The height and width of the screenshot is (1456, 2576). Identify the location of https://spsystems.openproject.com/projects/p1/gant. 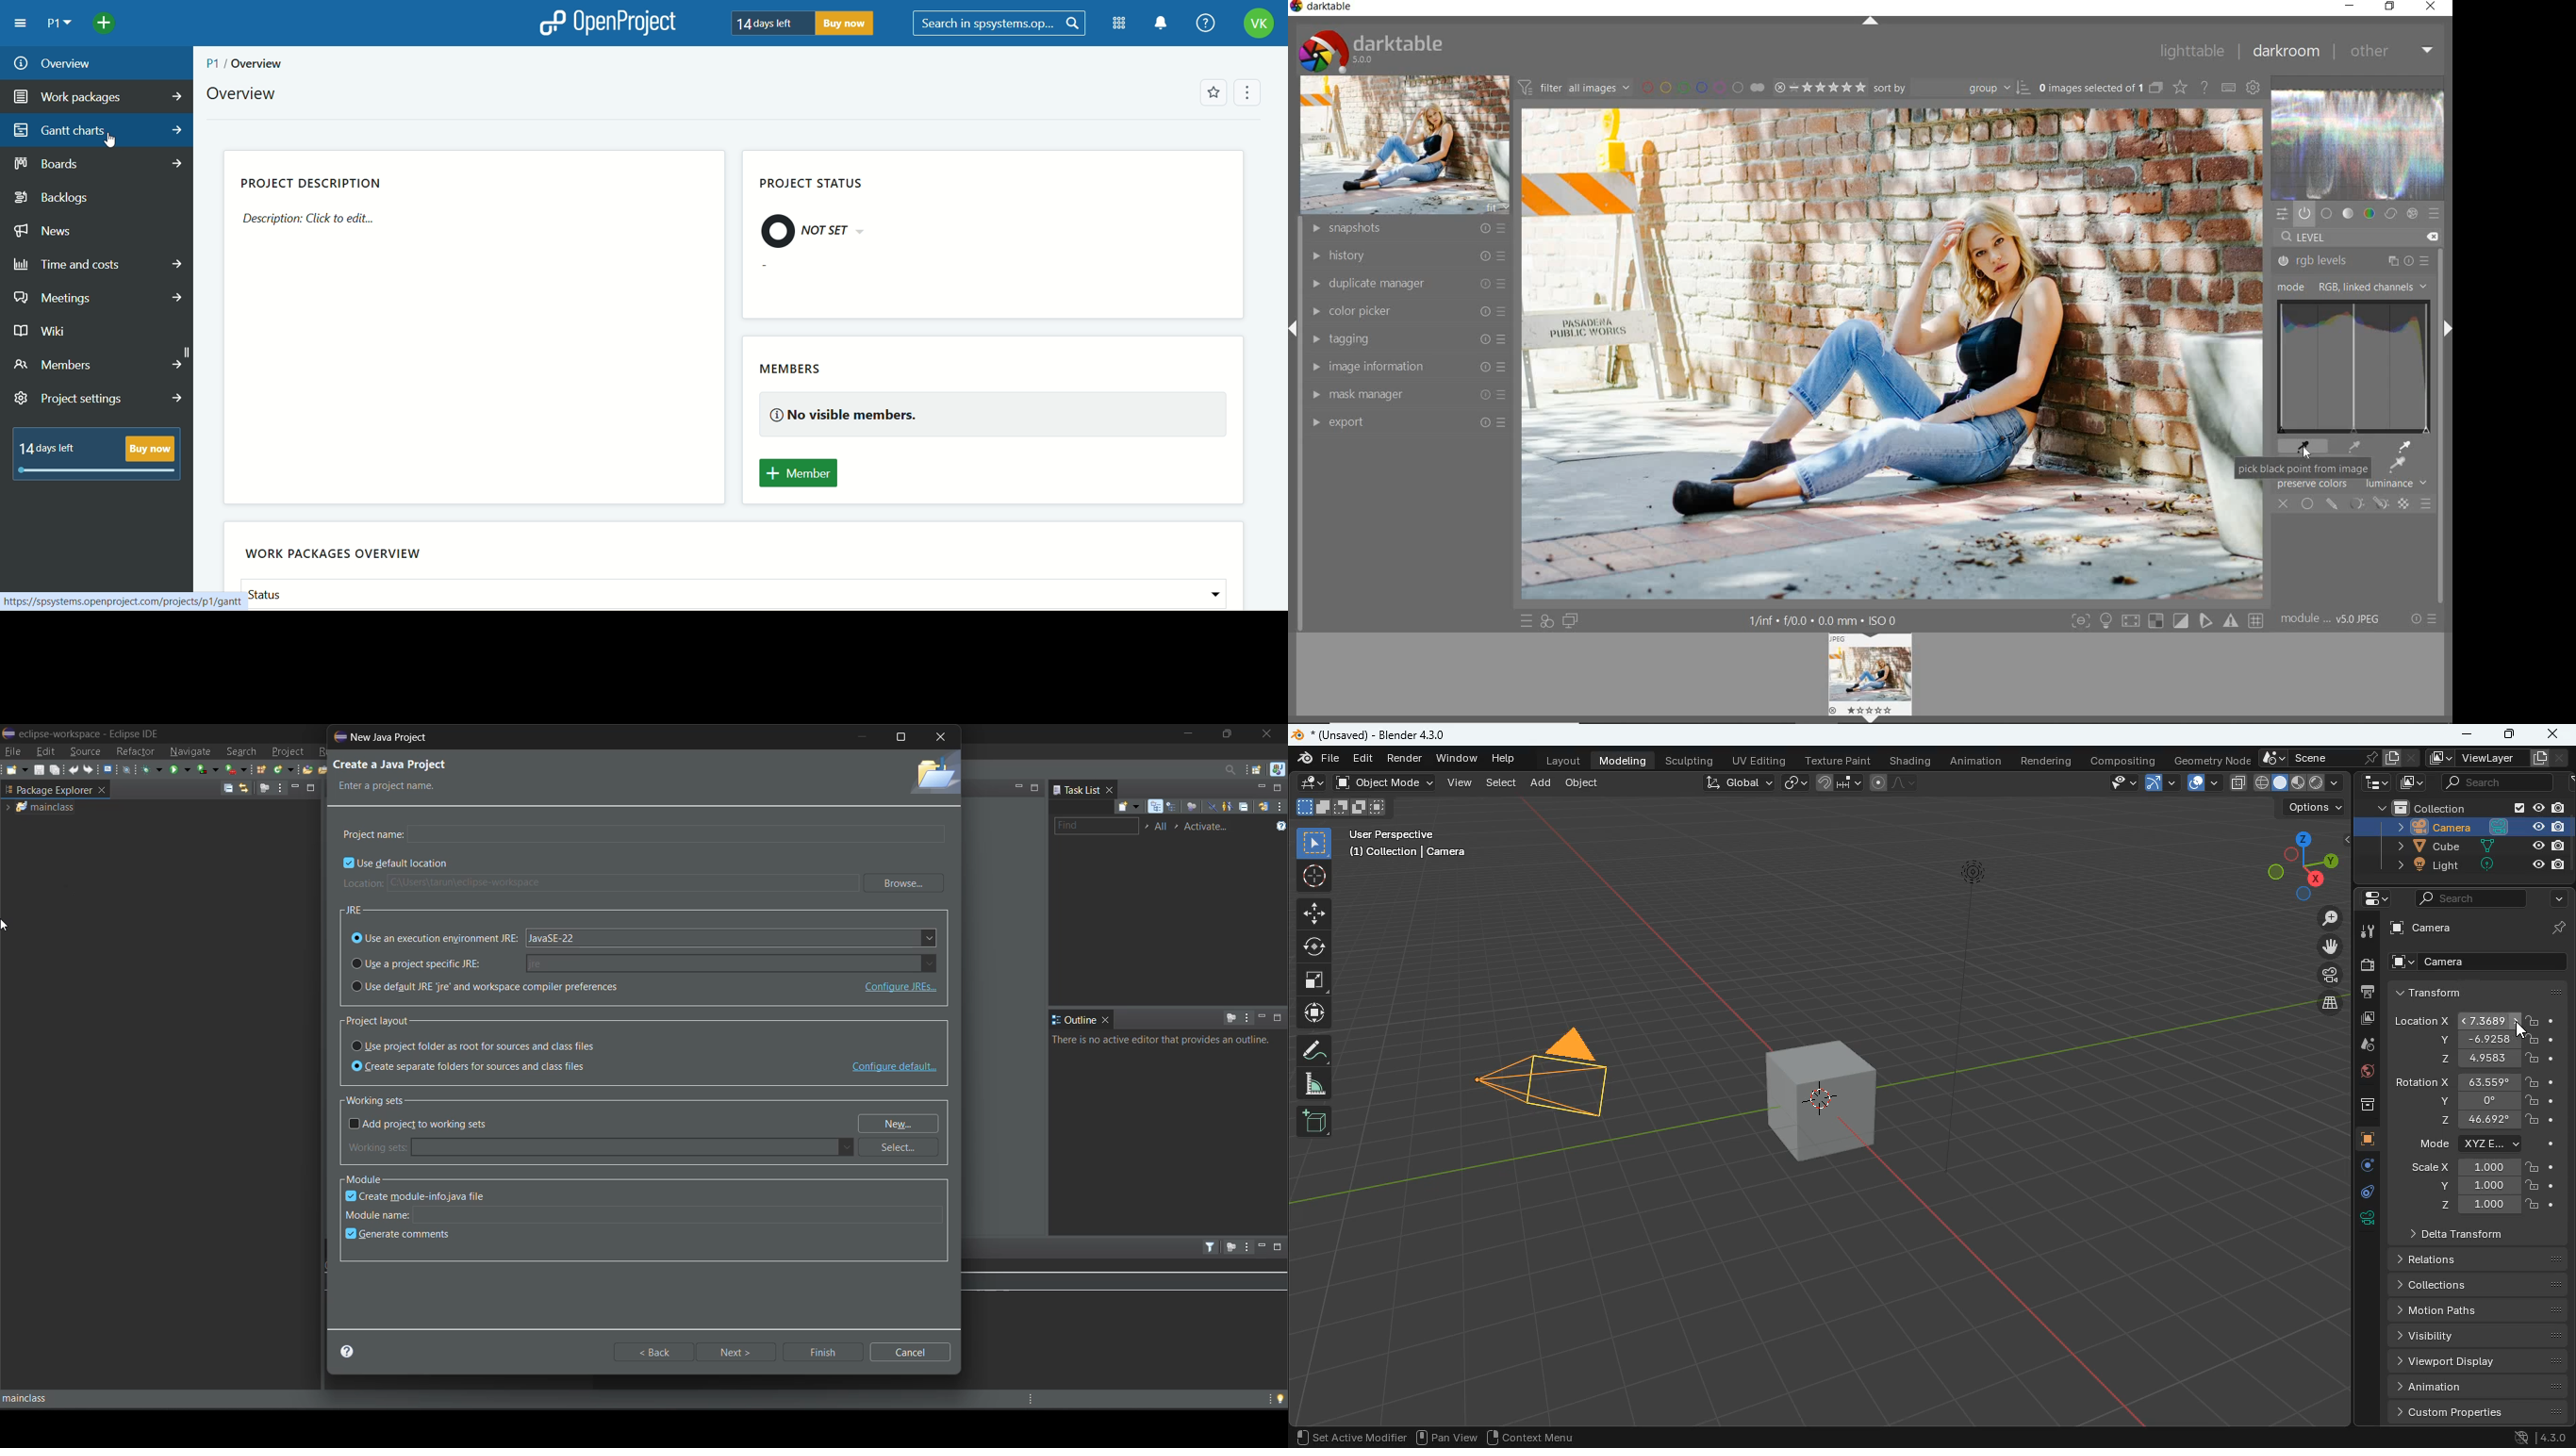
(122, 601).